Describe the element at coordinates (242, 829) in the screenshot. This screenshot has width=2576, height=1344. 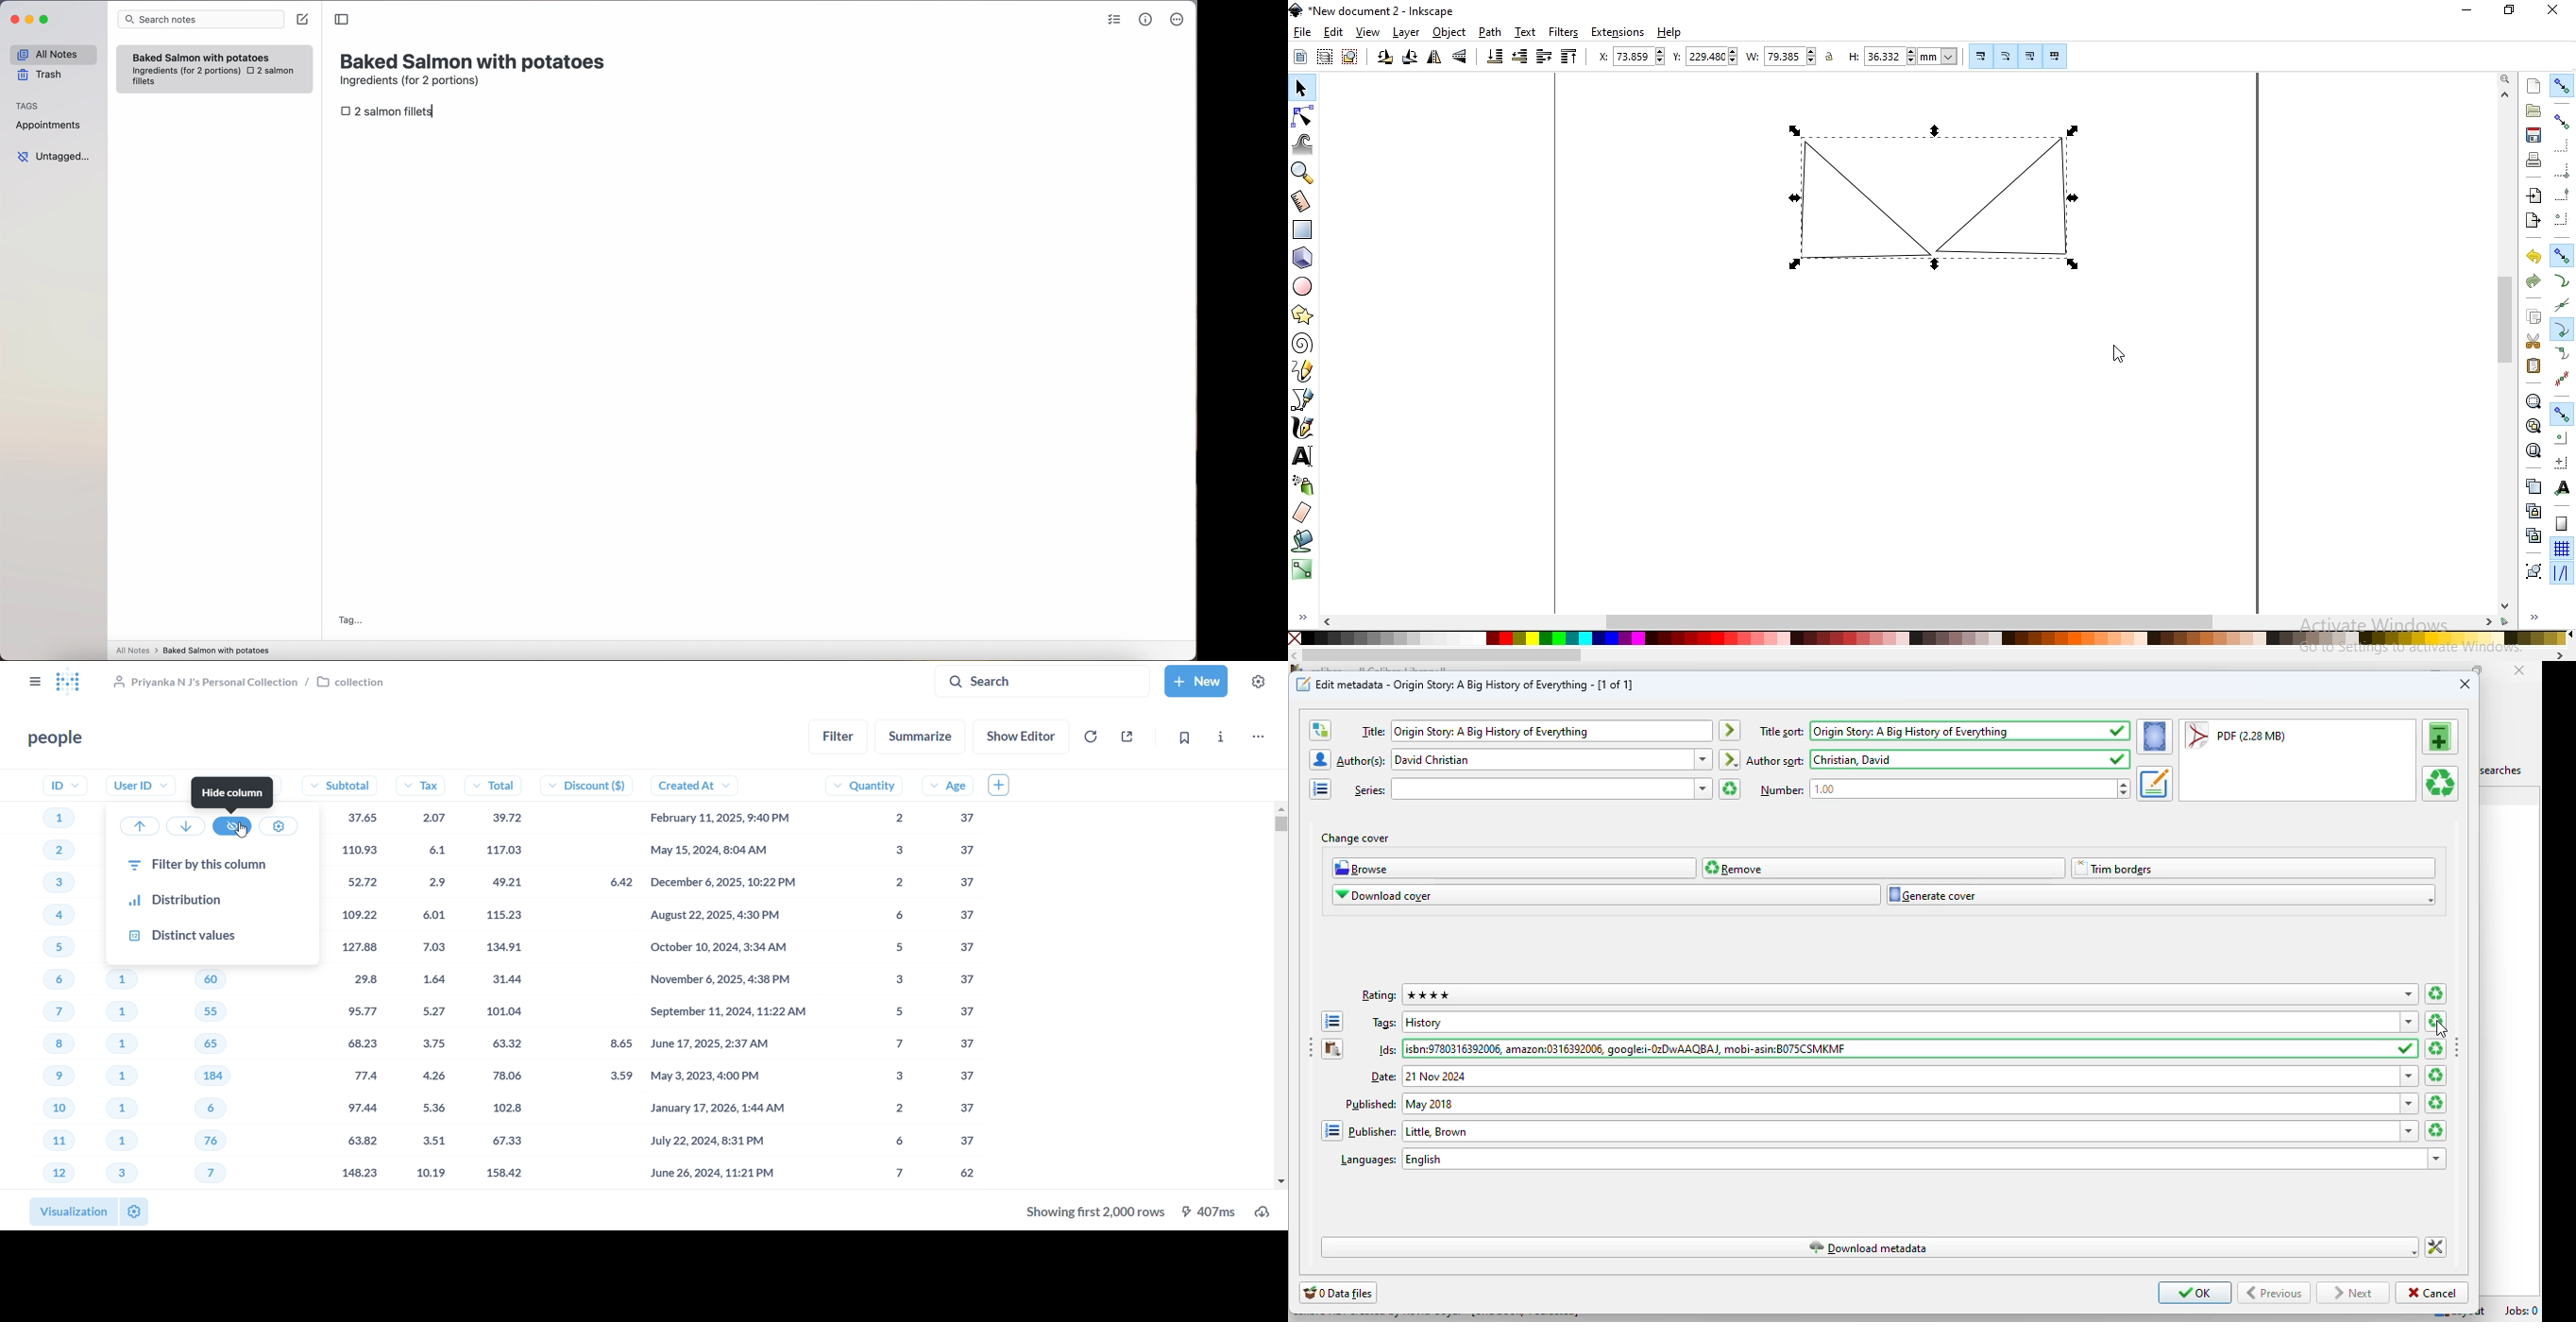
I see `Cursor` at that location.